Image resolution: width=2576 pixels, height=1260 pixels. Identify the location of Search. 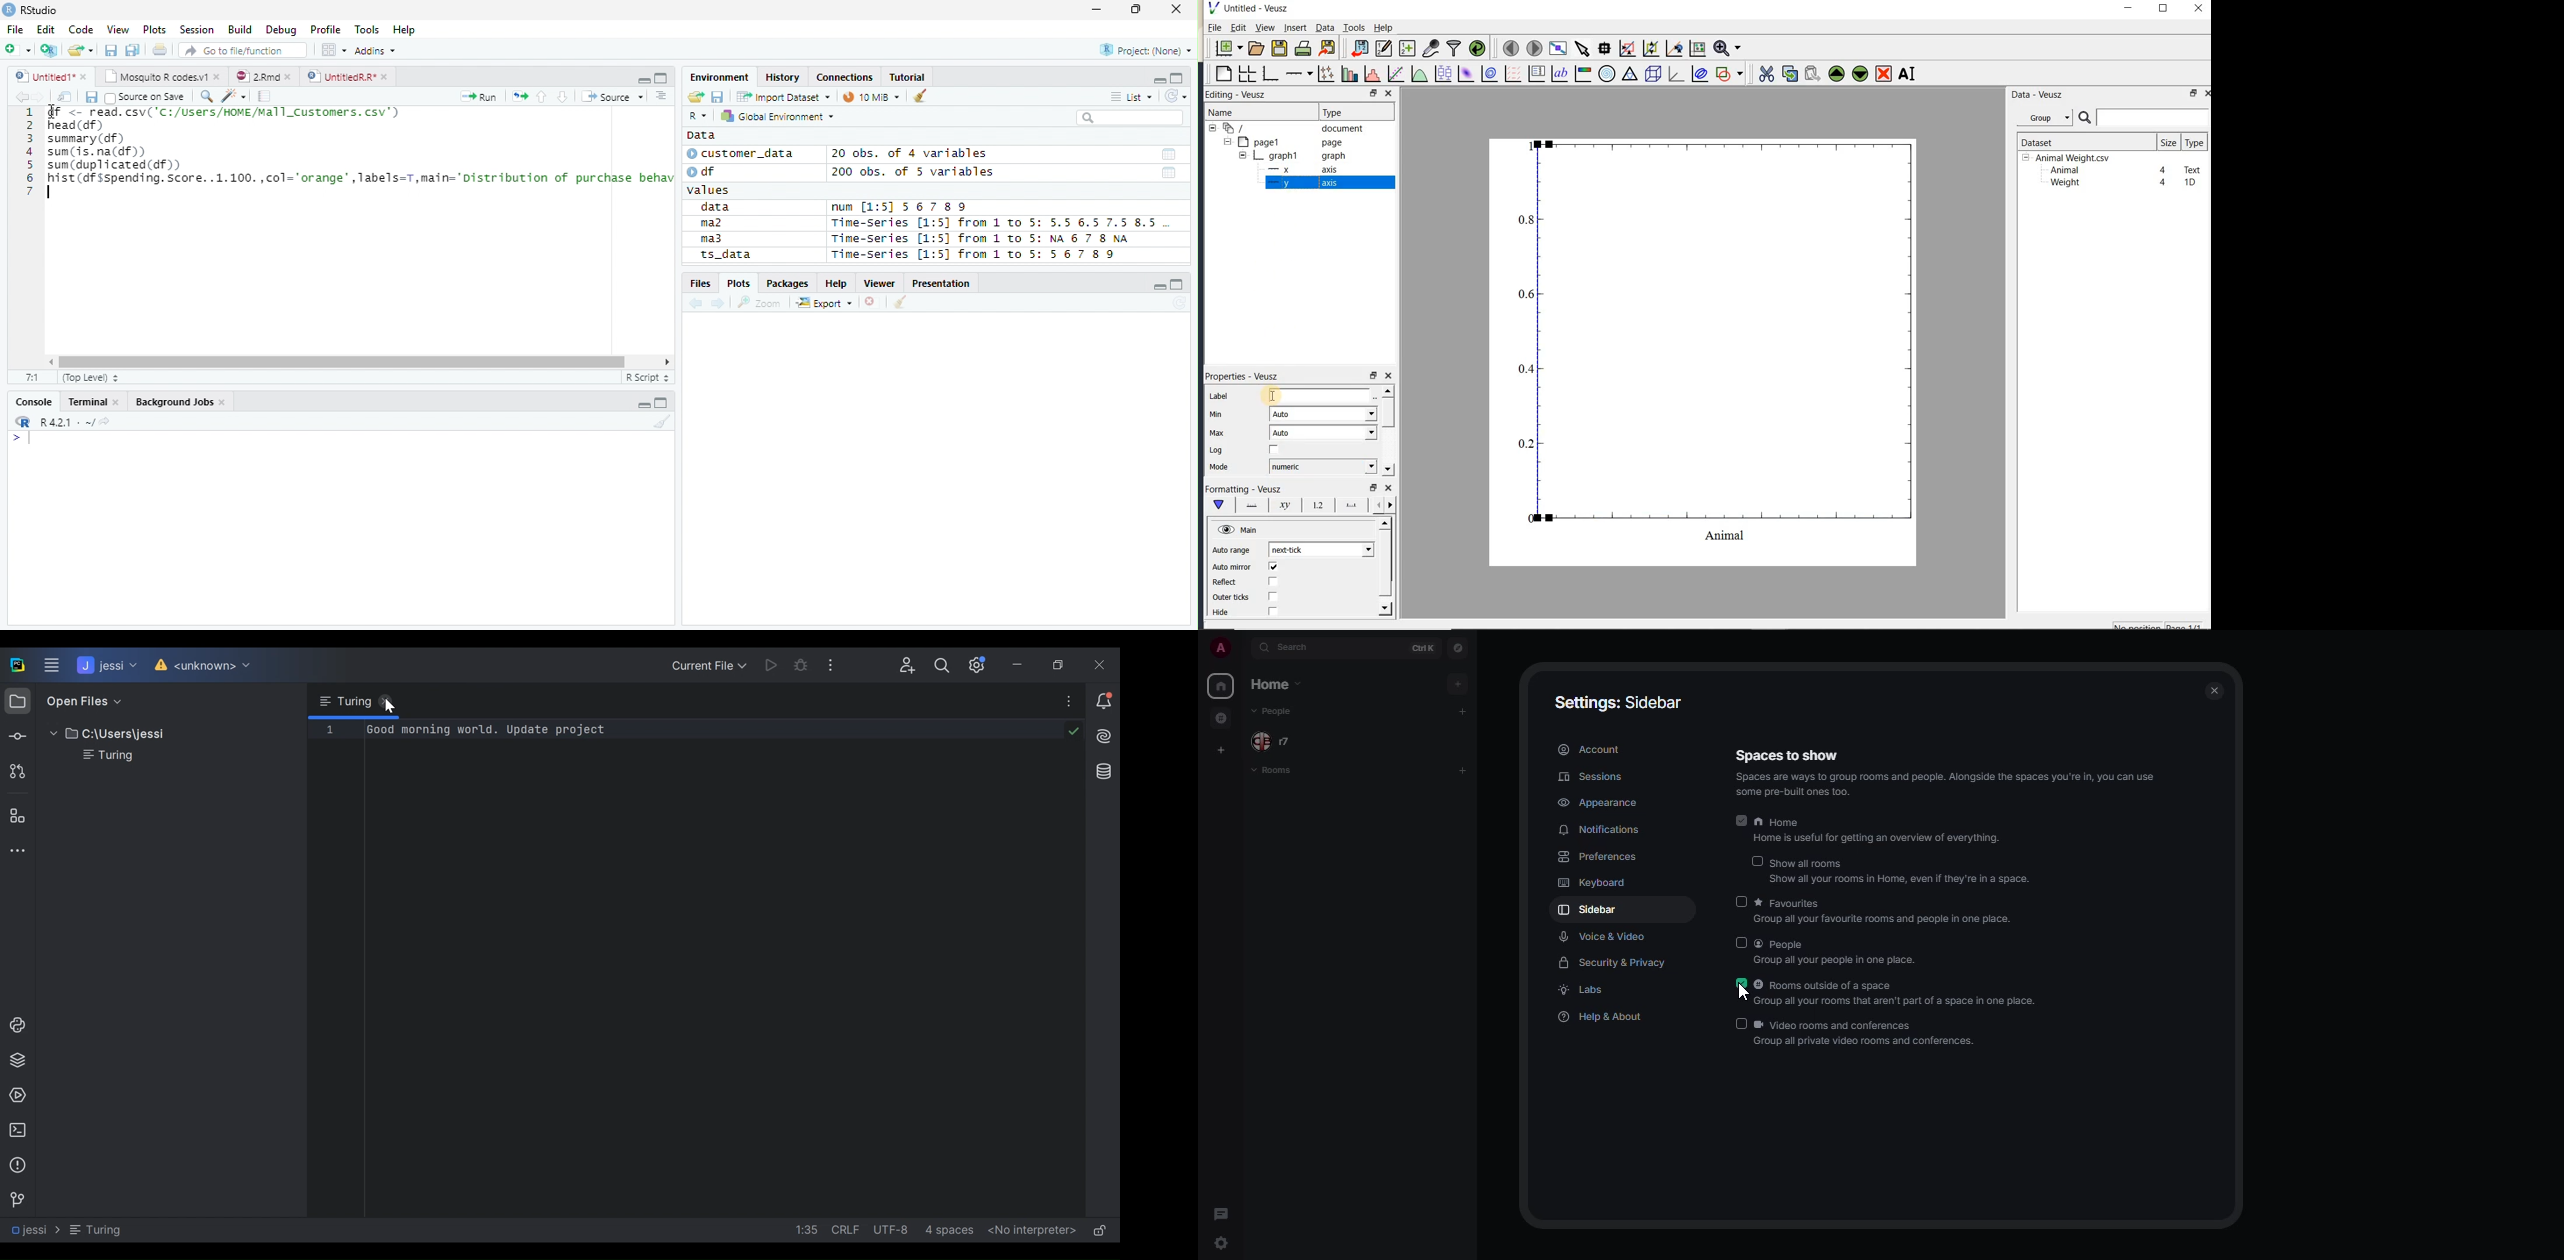
(1128, 118).